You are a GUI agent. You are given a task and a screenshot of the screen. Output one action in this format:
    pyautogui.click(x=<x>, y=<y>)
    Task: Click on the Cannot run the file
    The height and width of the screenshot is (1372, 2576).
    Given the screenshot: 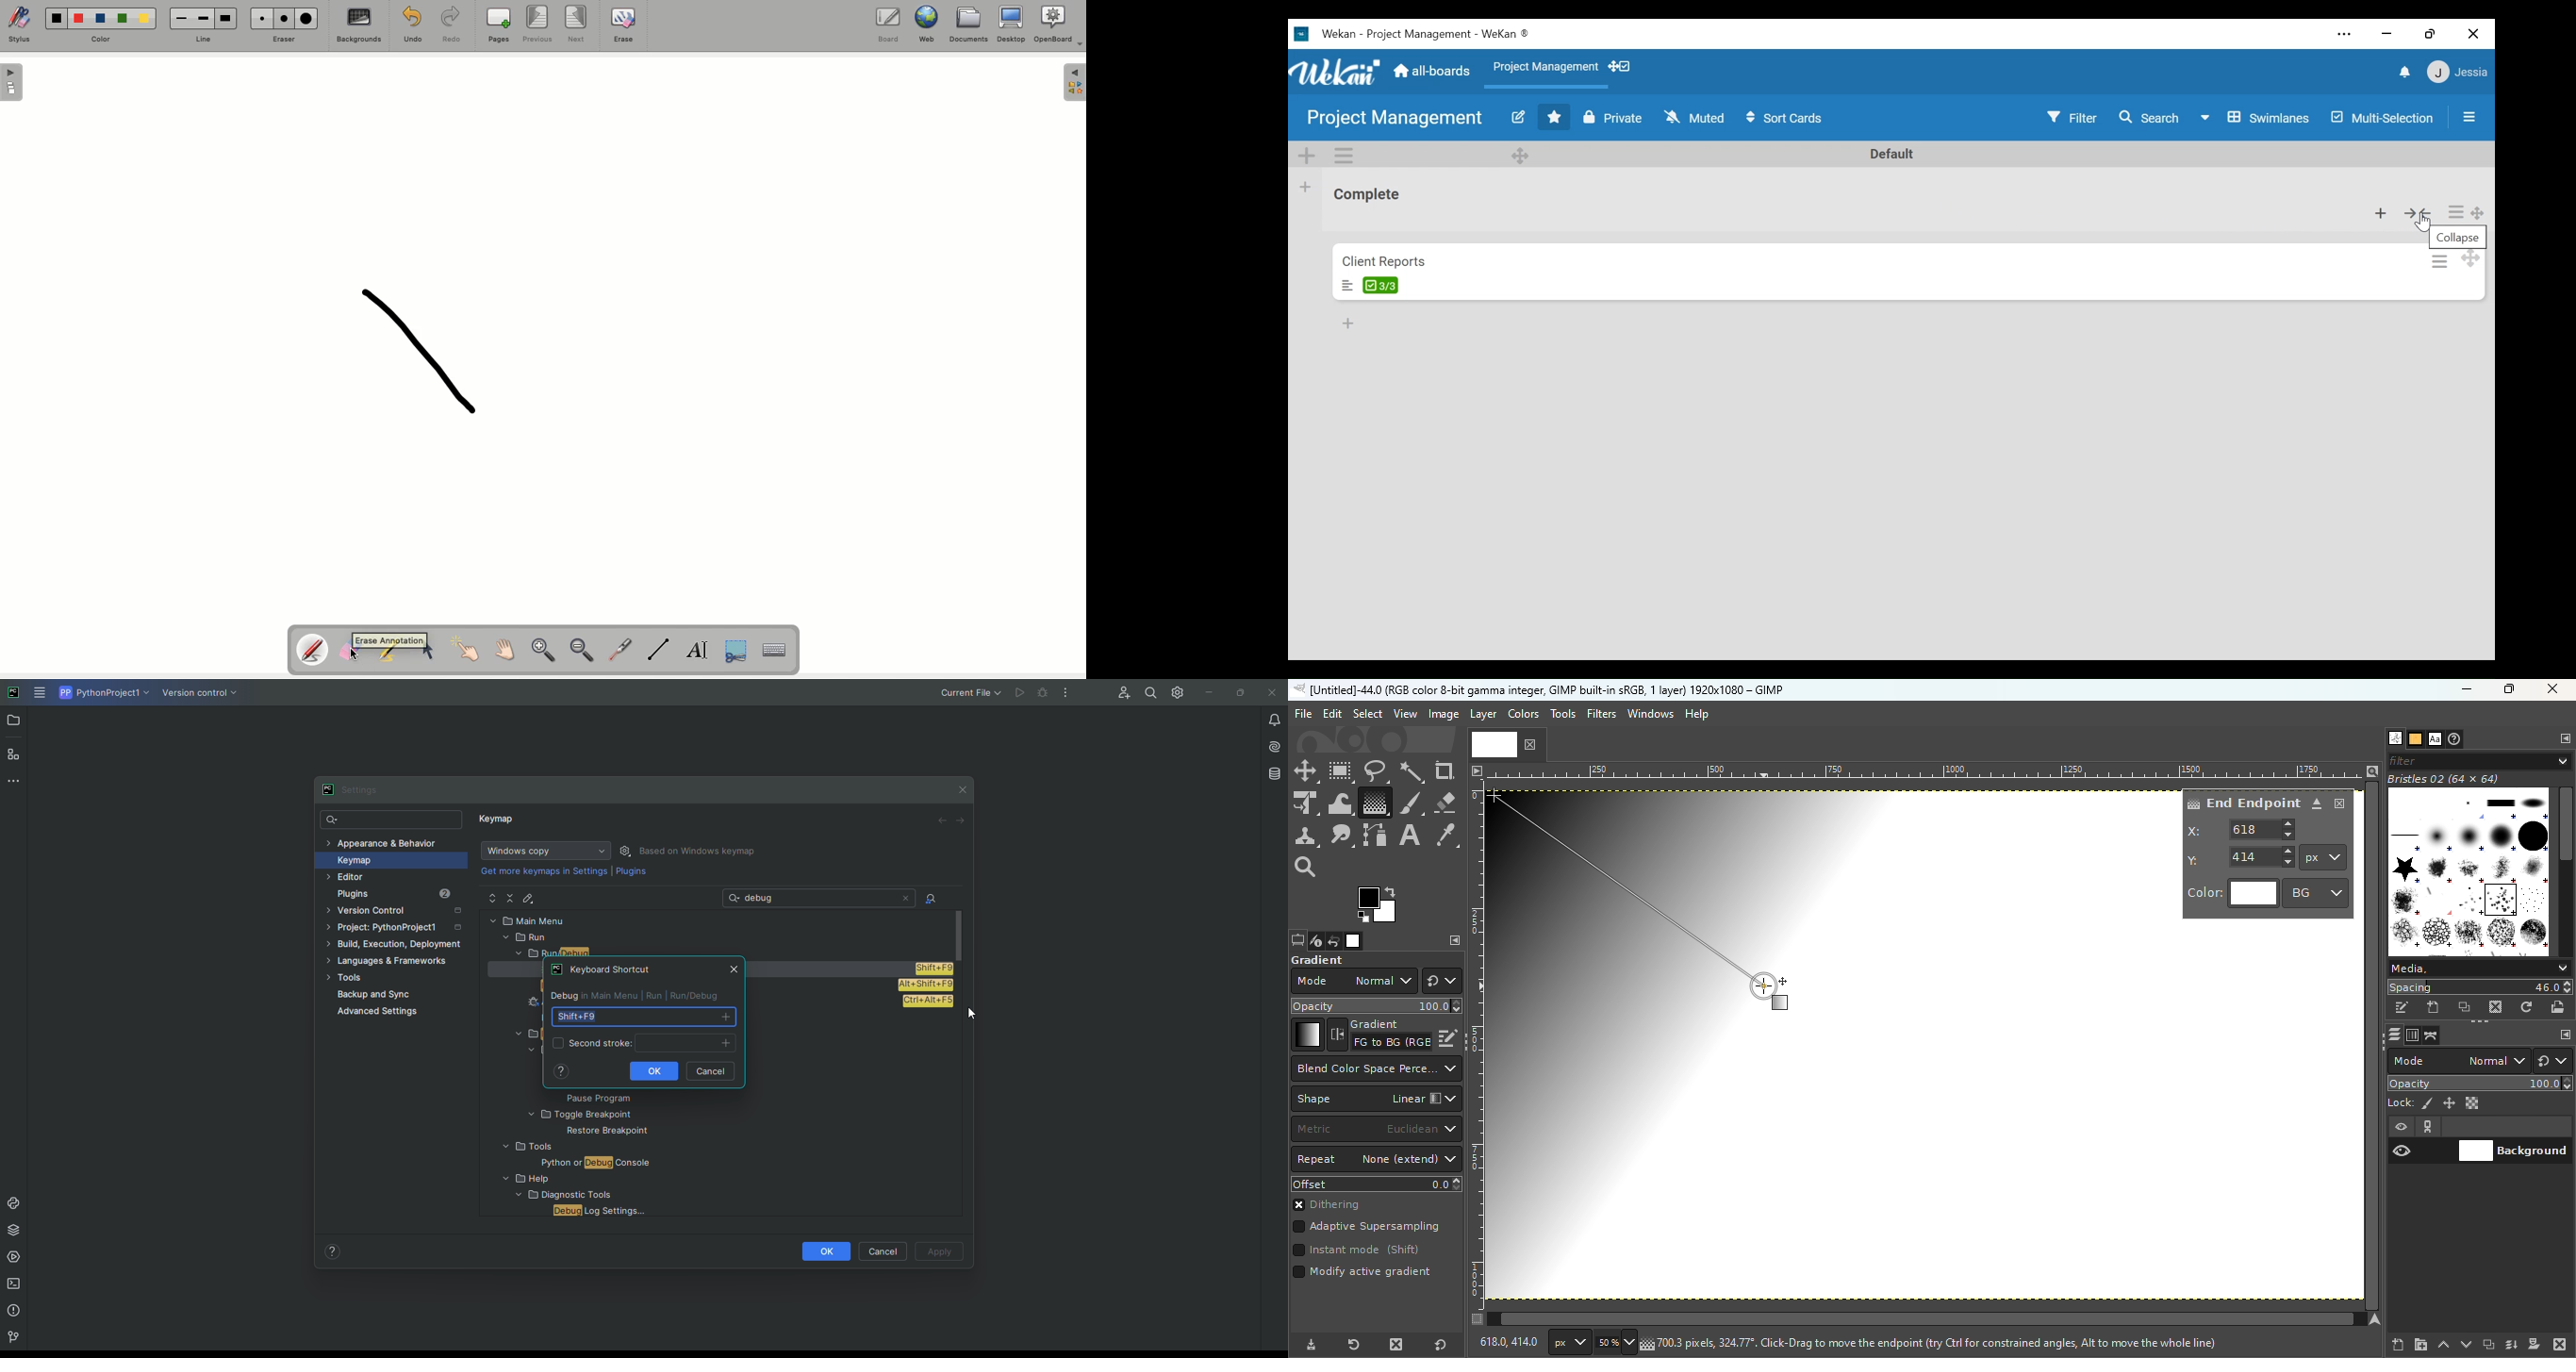 What is the action you would take?
    pyautogui.click(x=1022, y=692)
    